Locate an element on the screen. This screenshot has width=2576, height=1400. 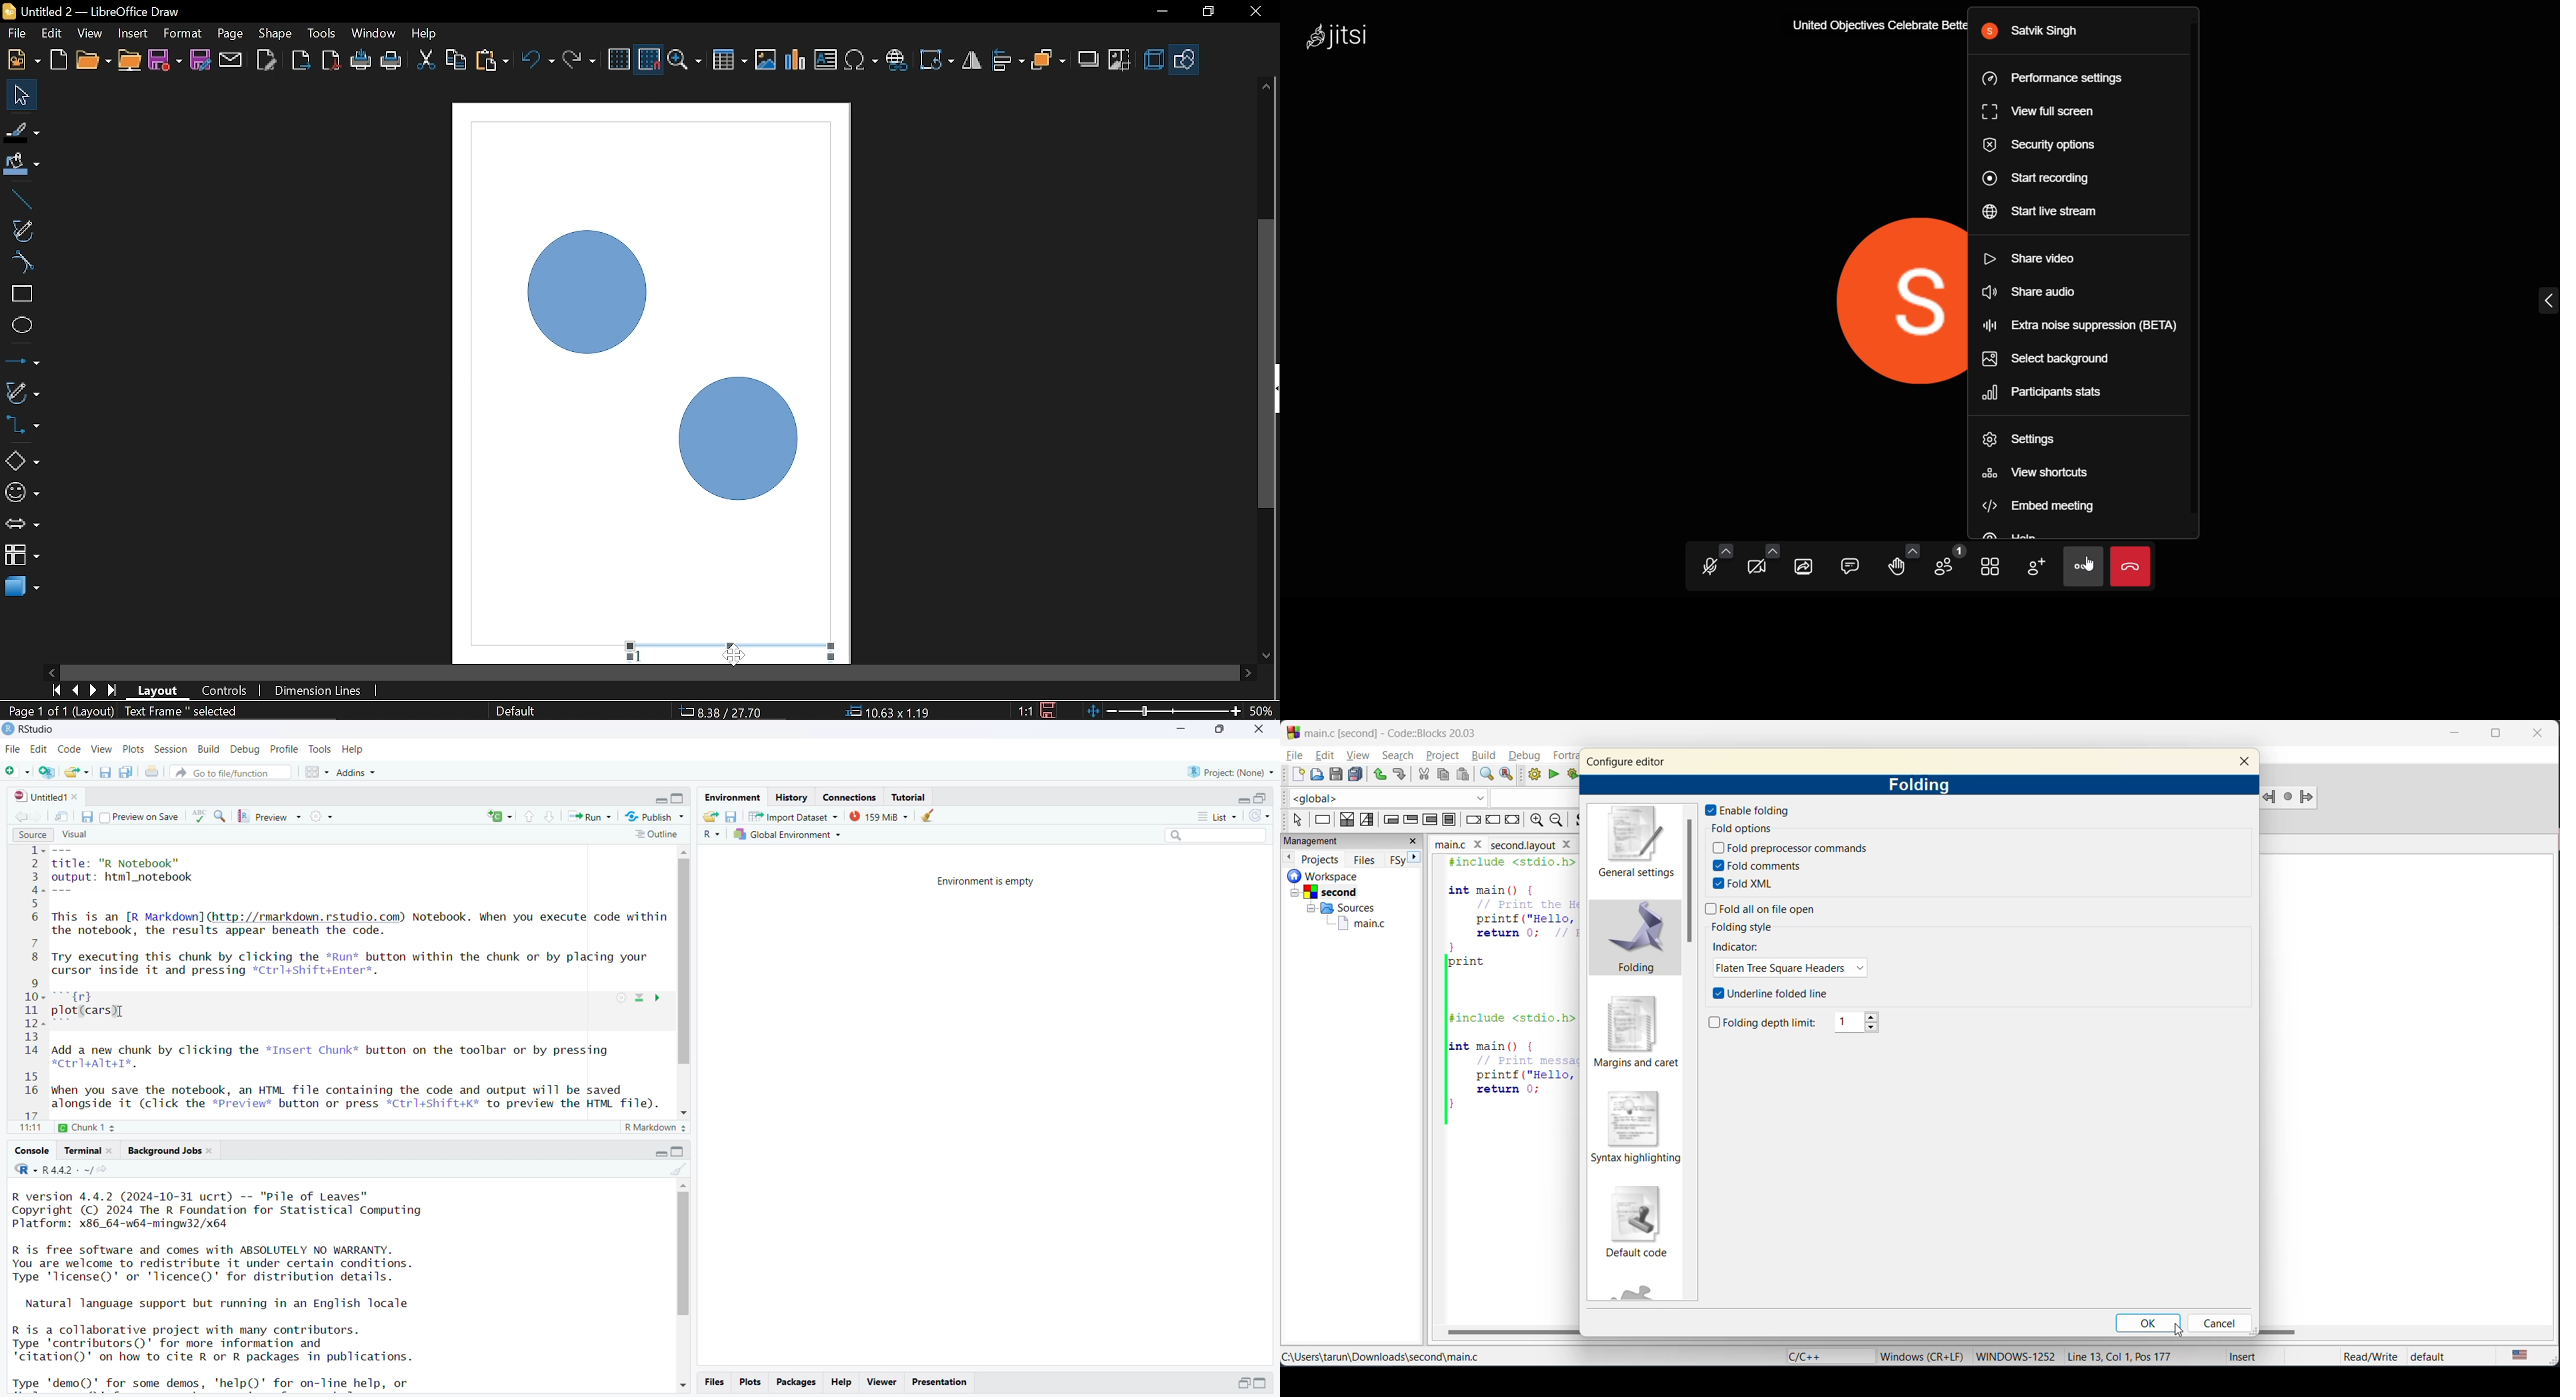
embed meeting is located at coordinates (2047, 507).